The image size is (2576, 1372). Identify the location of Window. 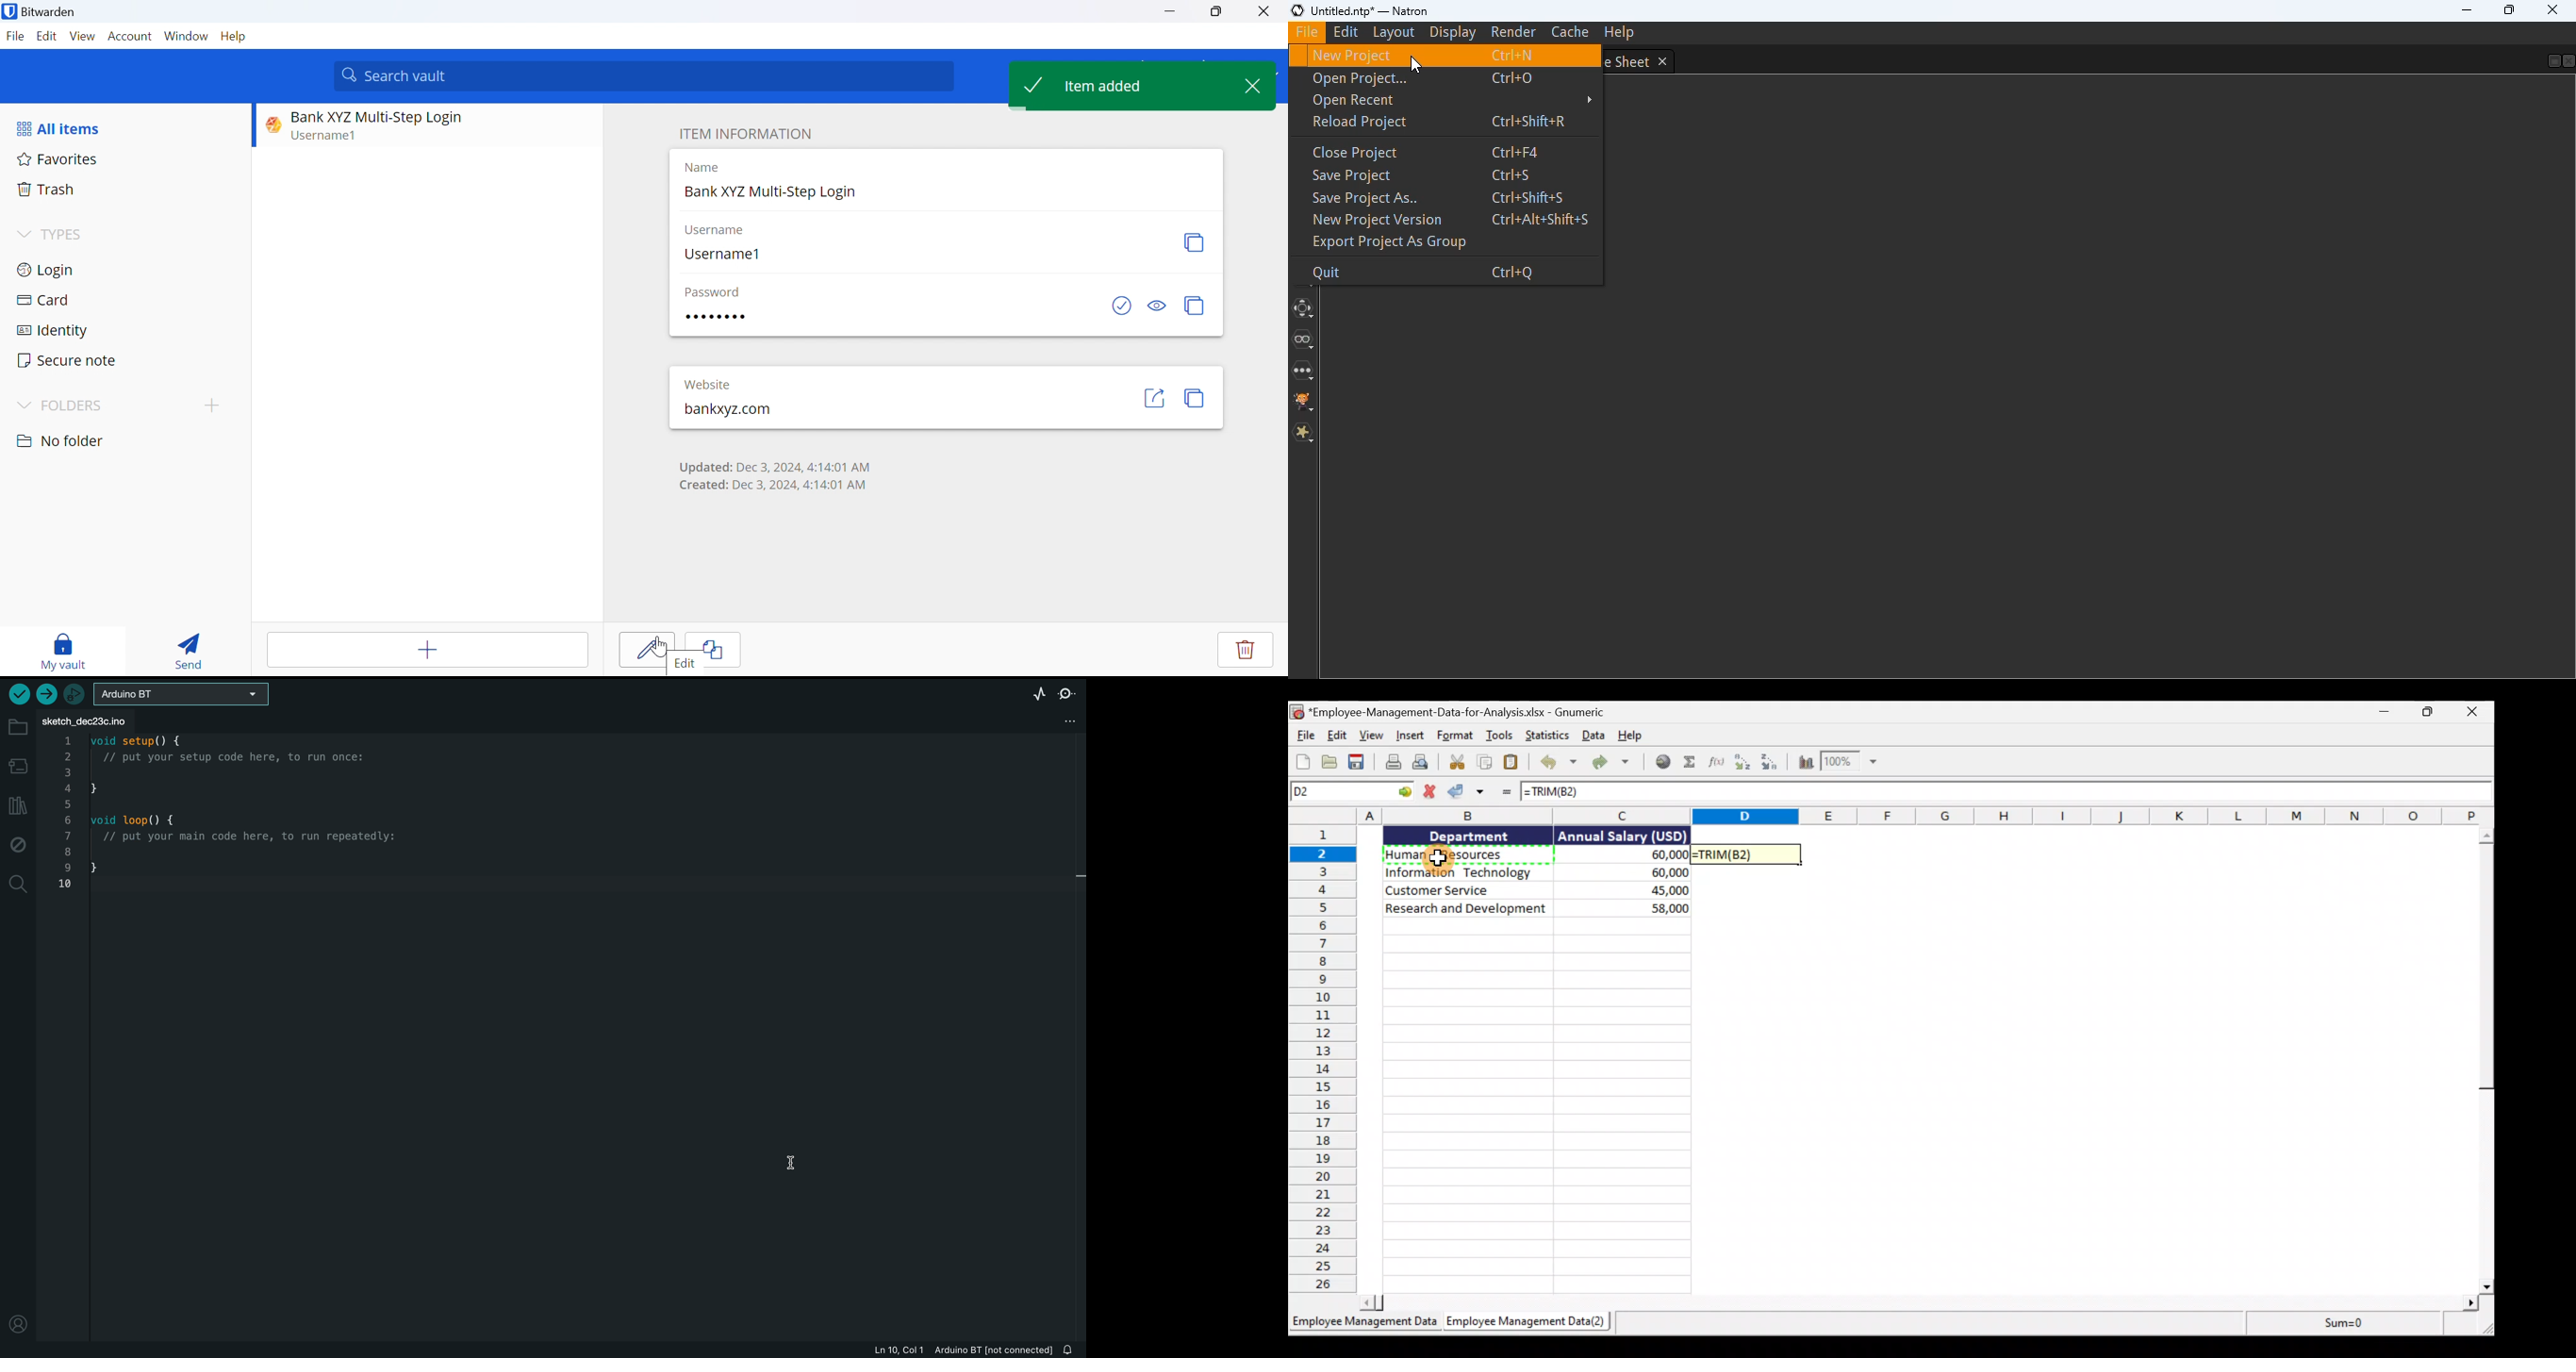
(186, 36).